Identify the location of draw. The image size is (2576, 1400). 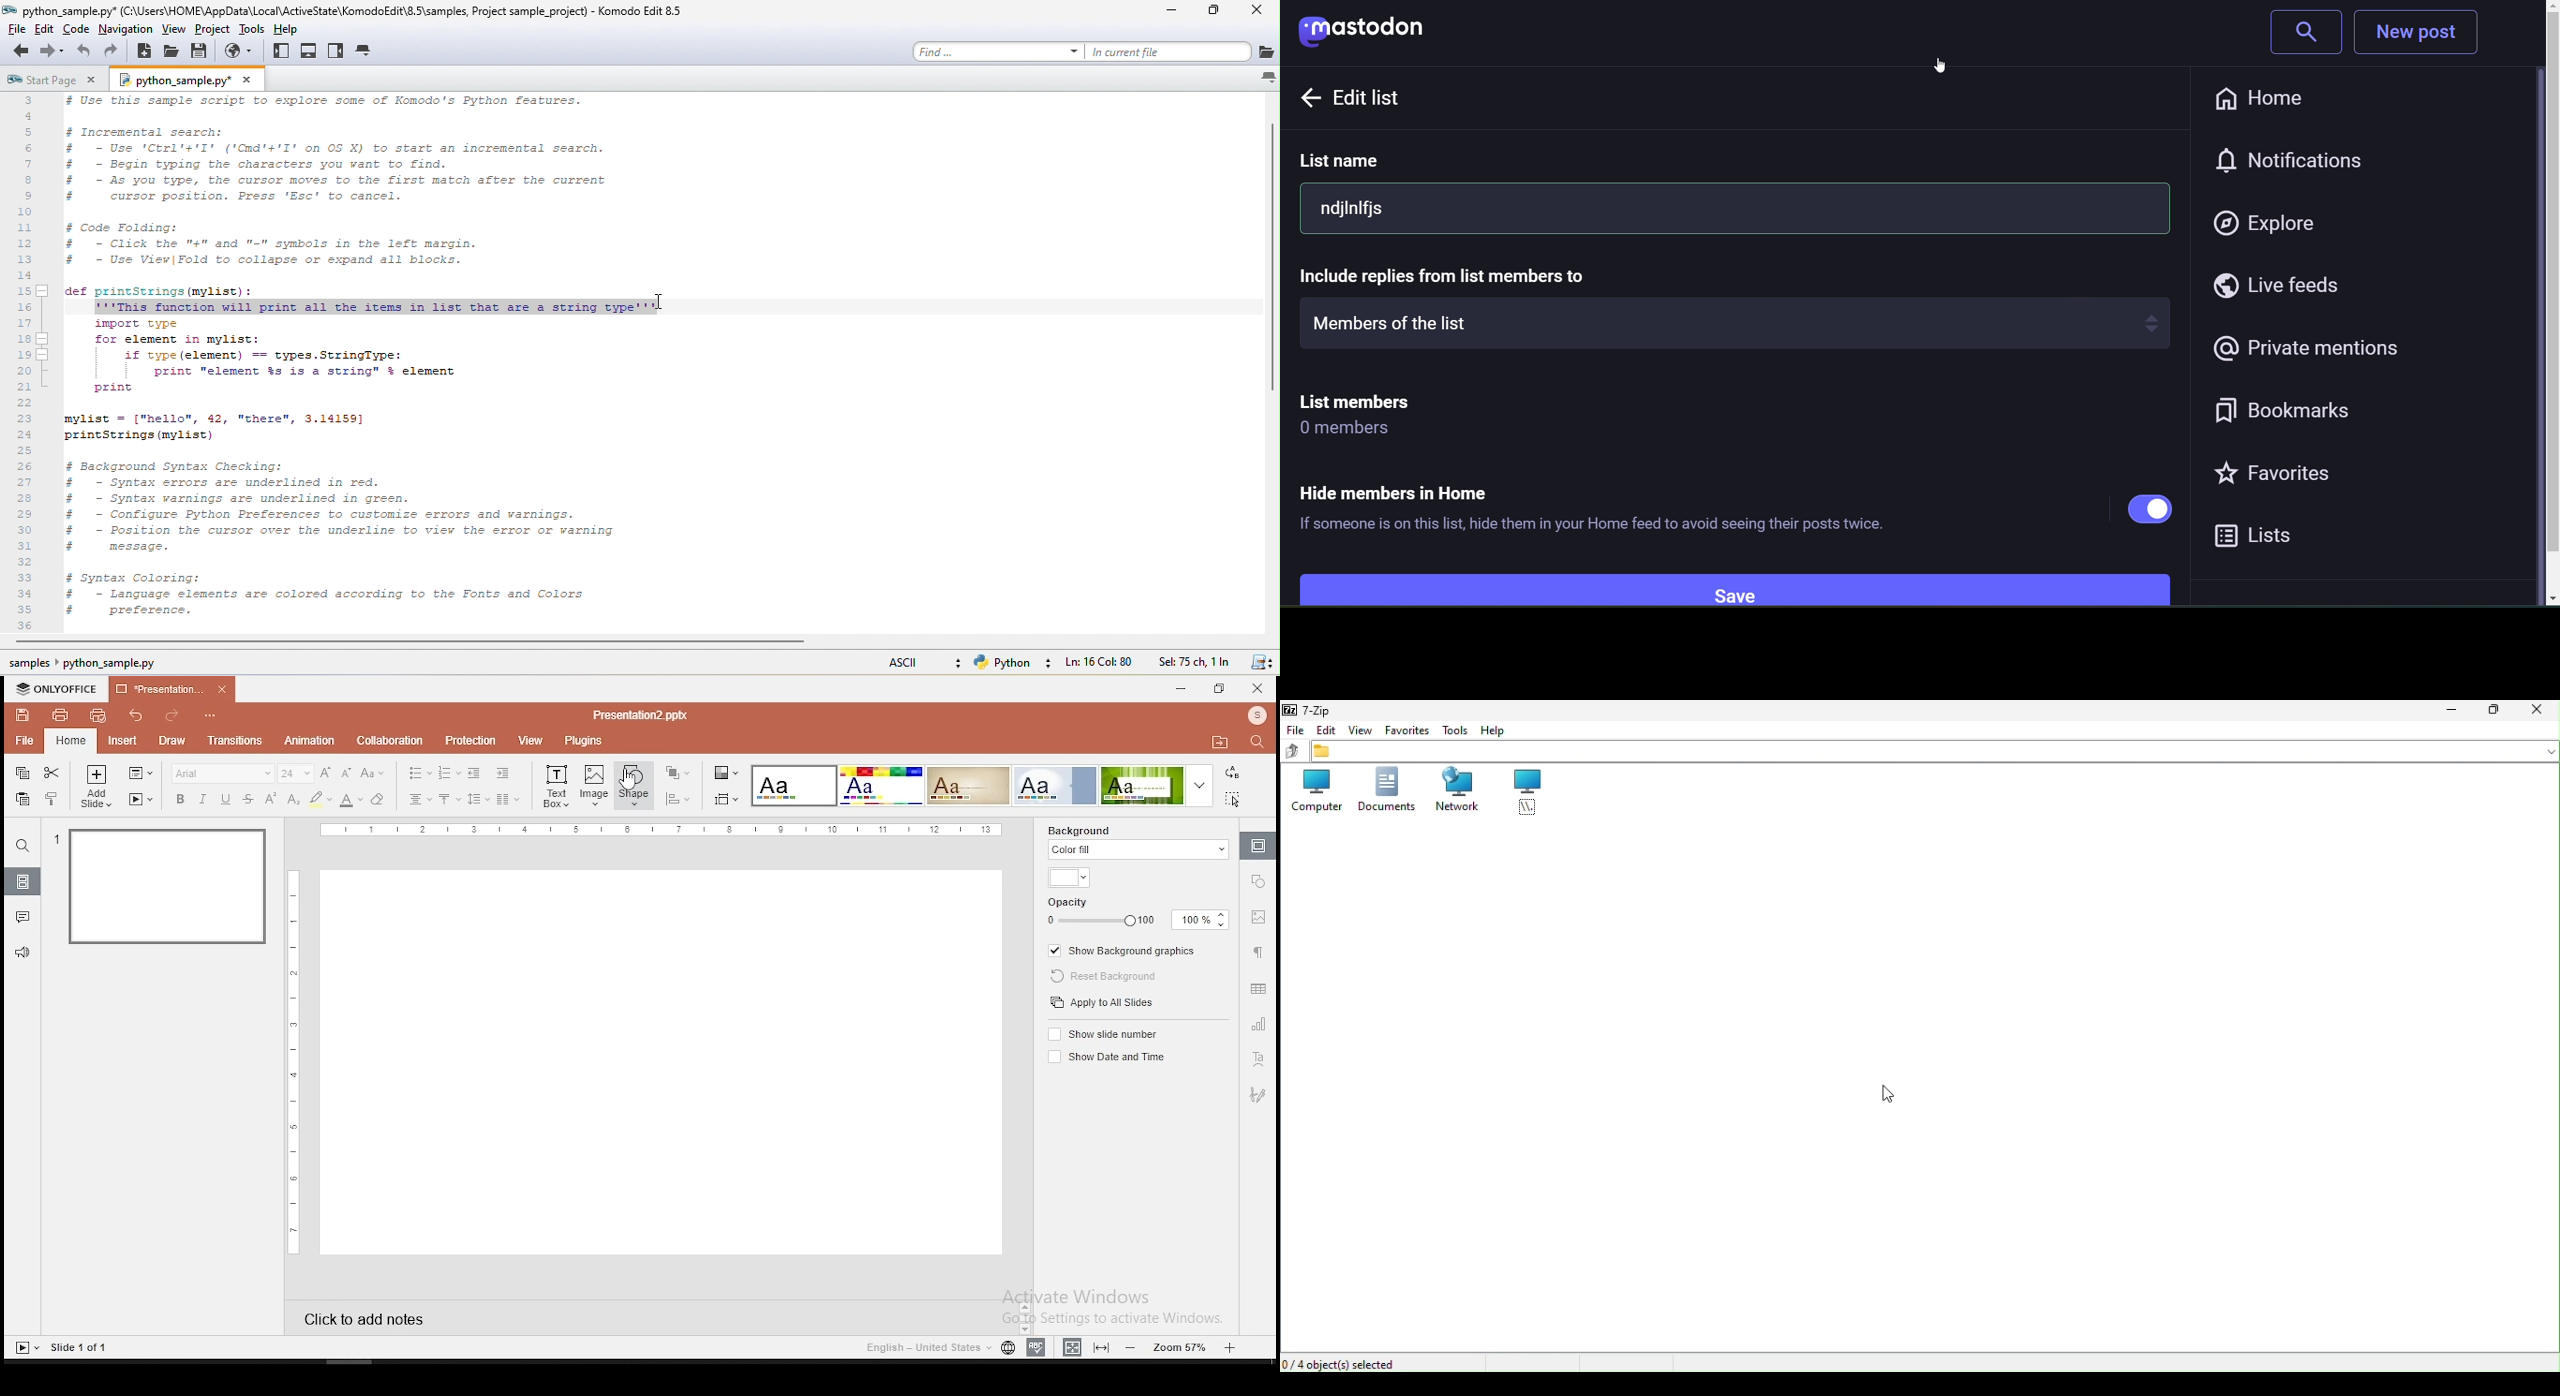
(173, 741).